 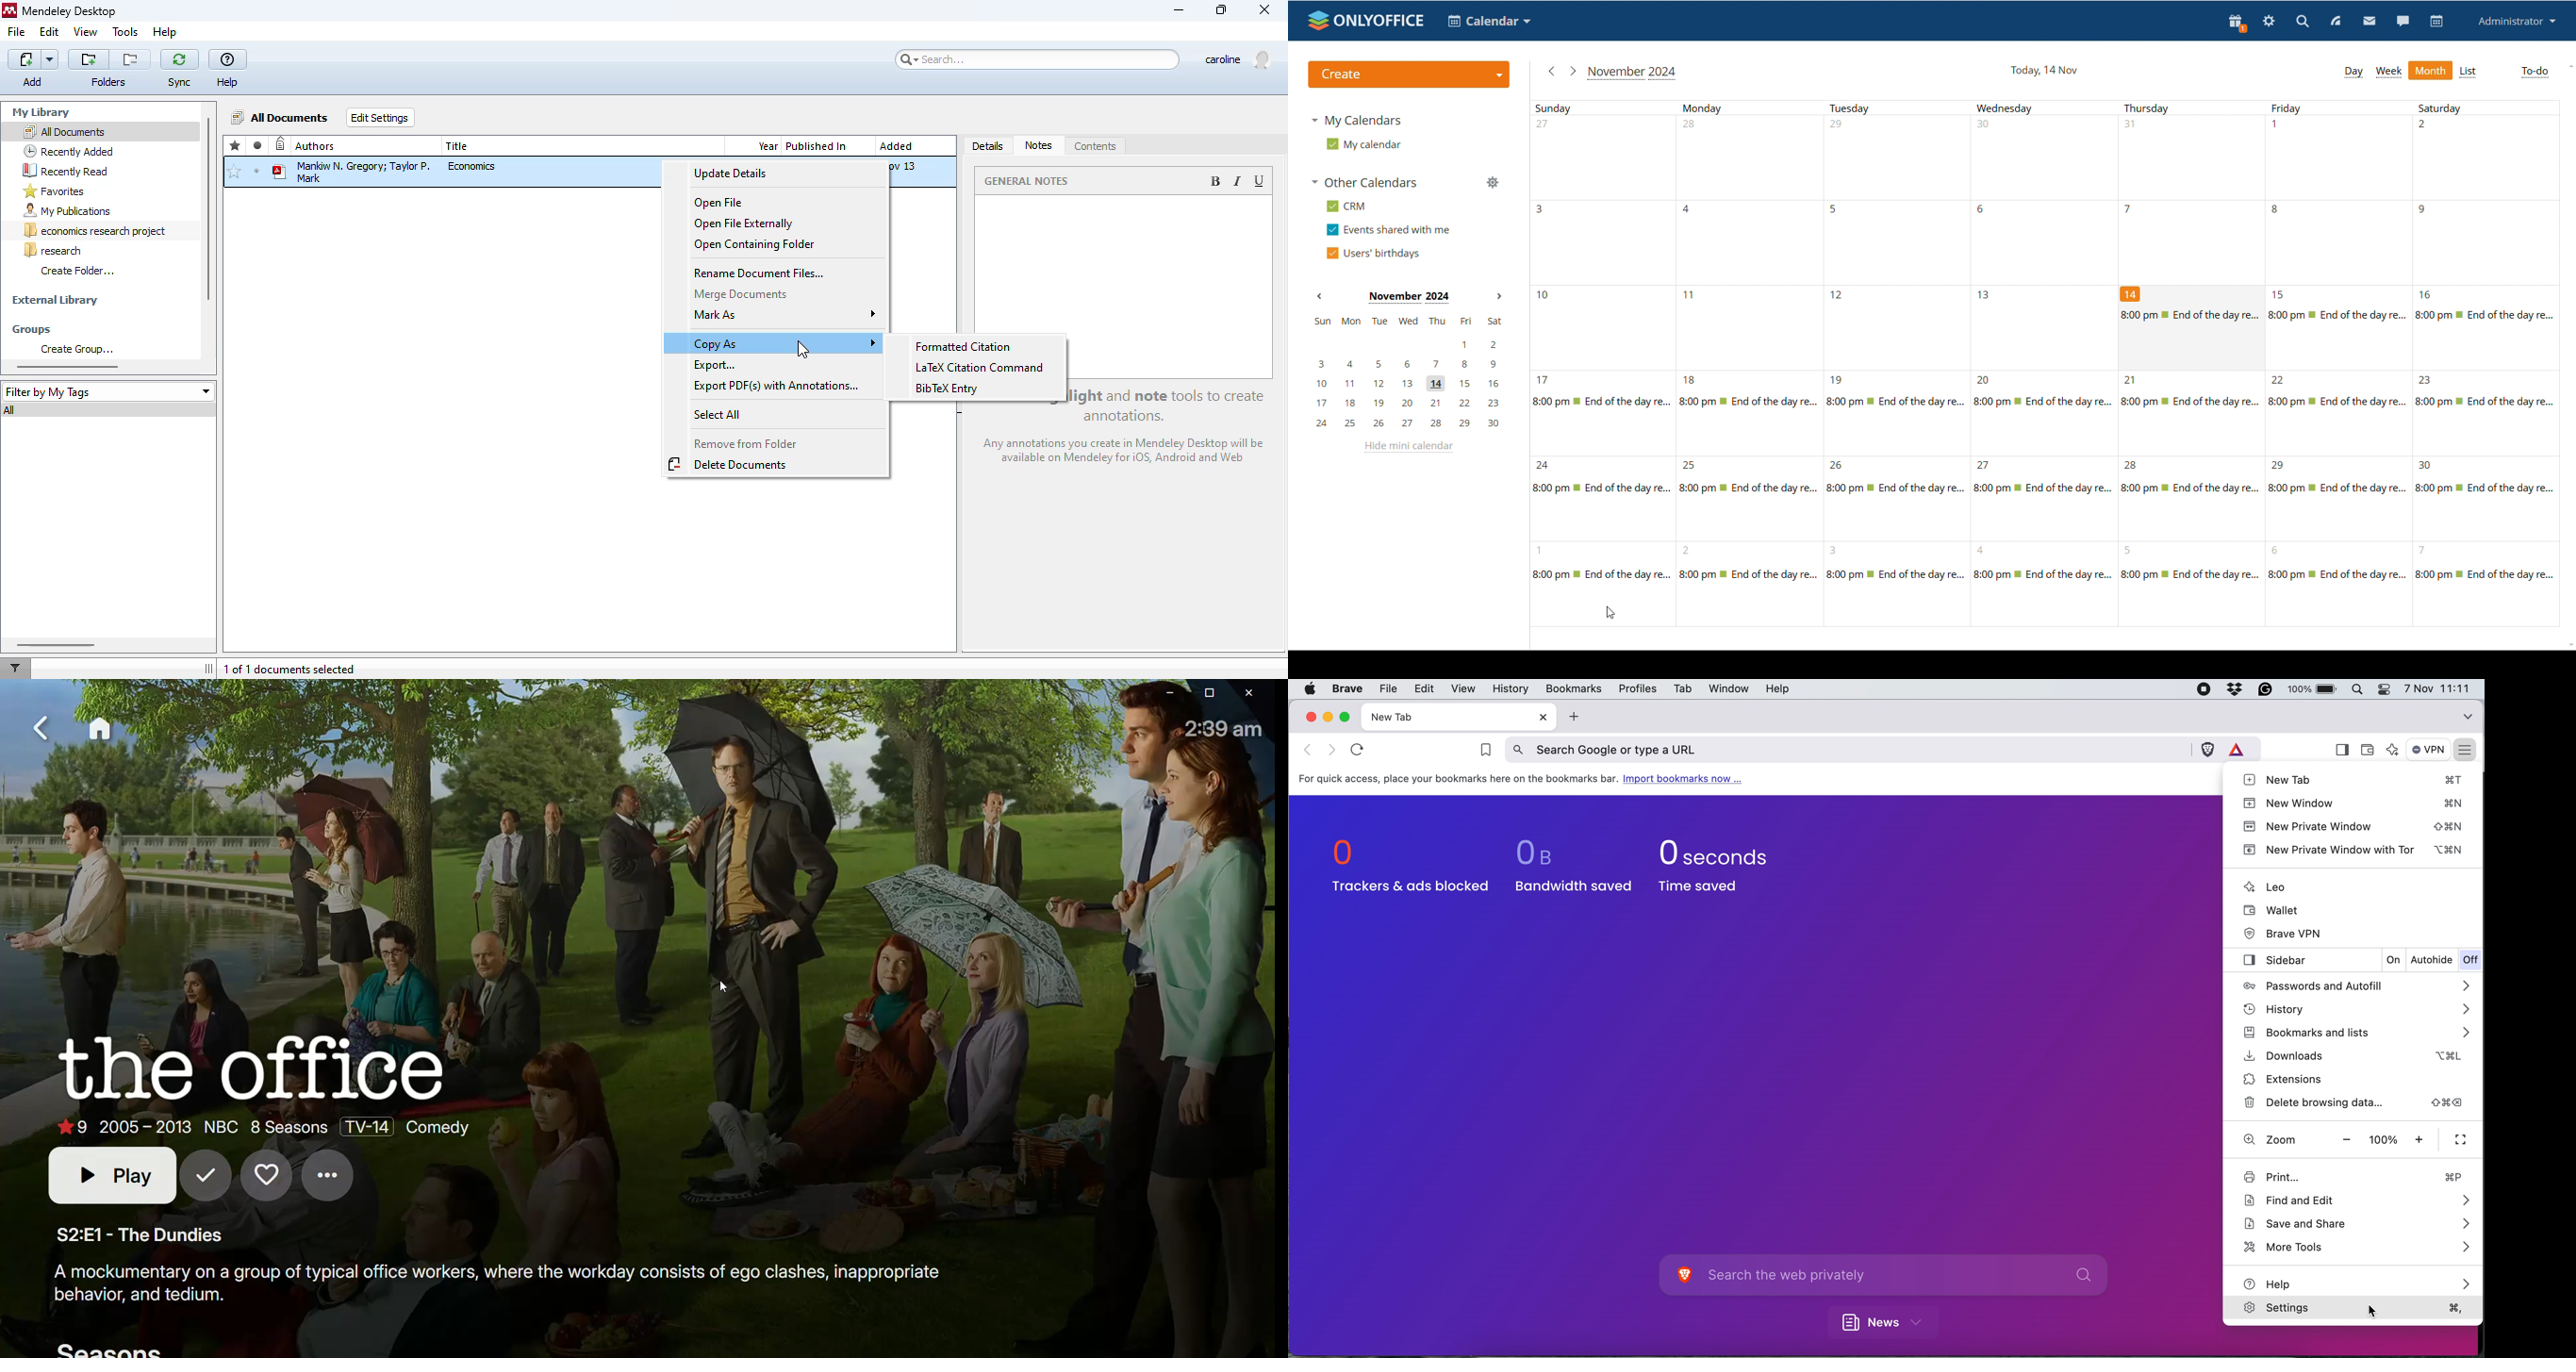 What do you see at coordinates (989, 147) in the screenshot?
I see `details` at bounding box center [989, 147].